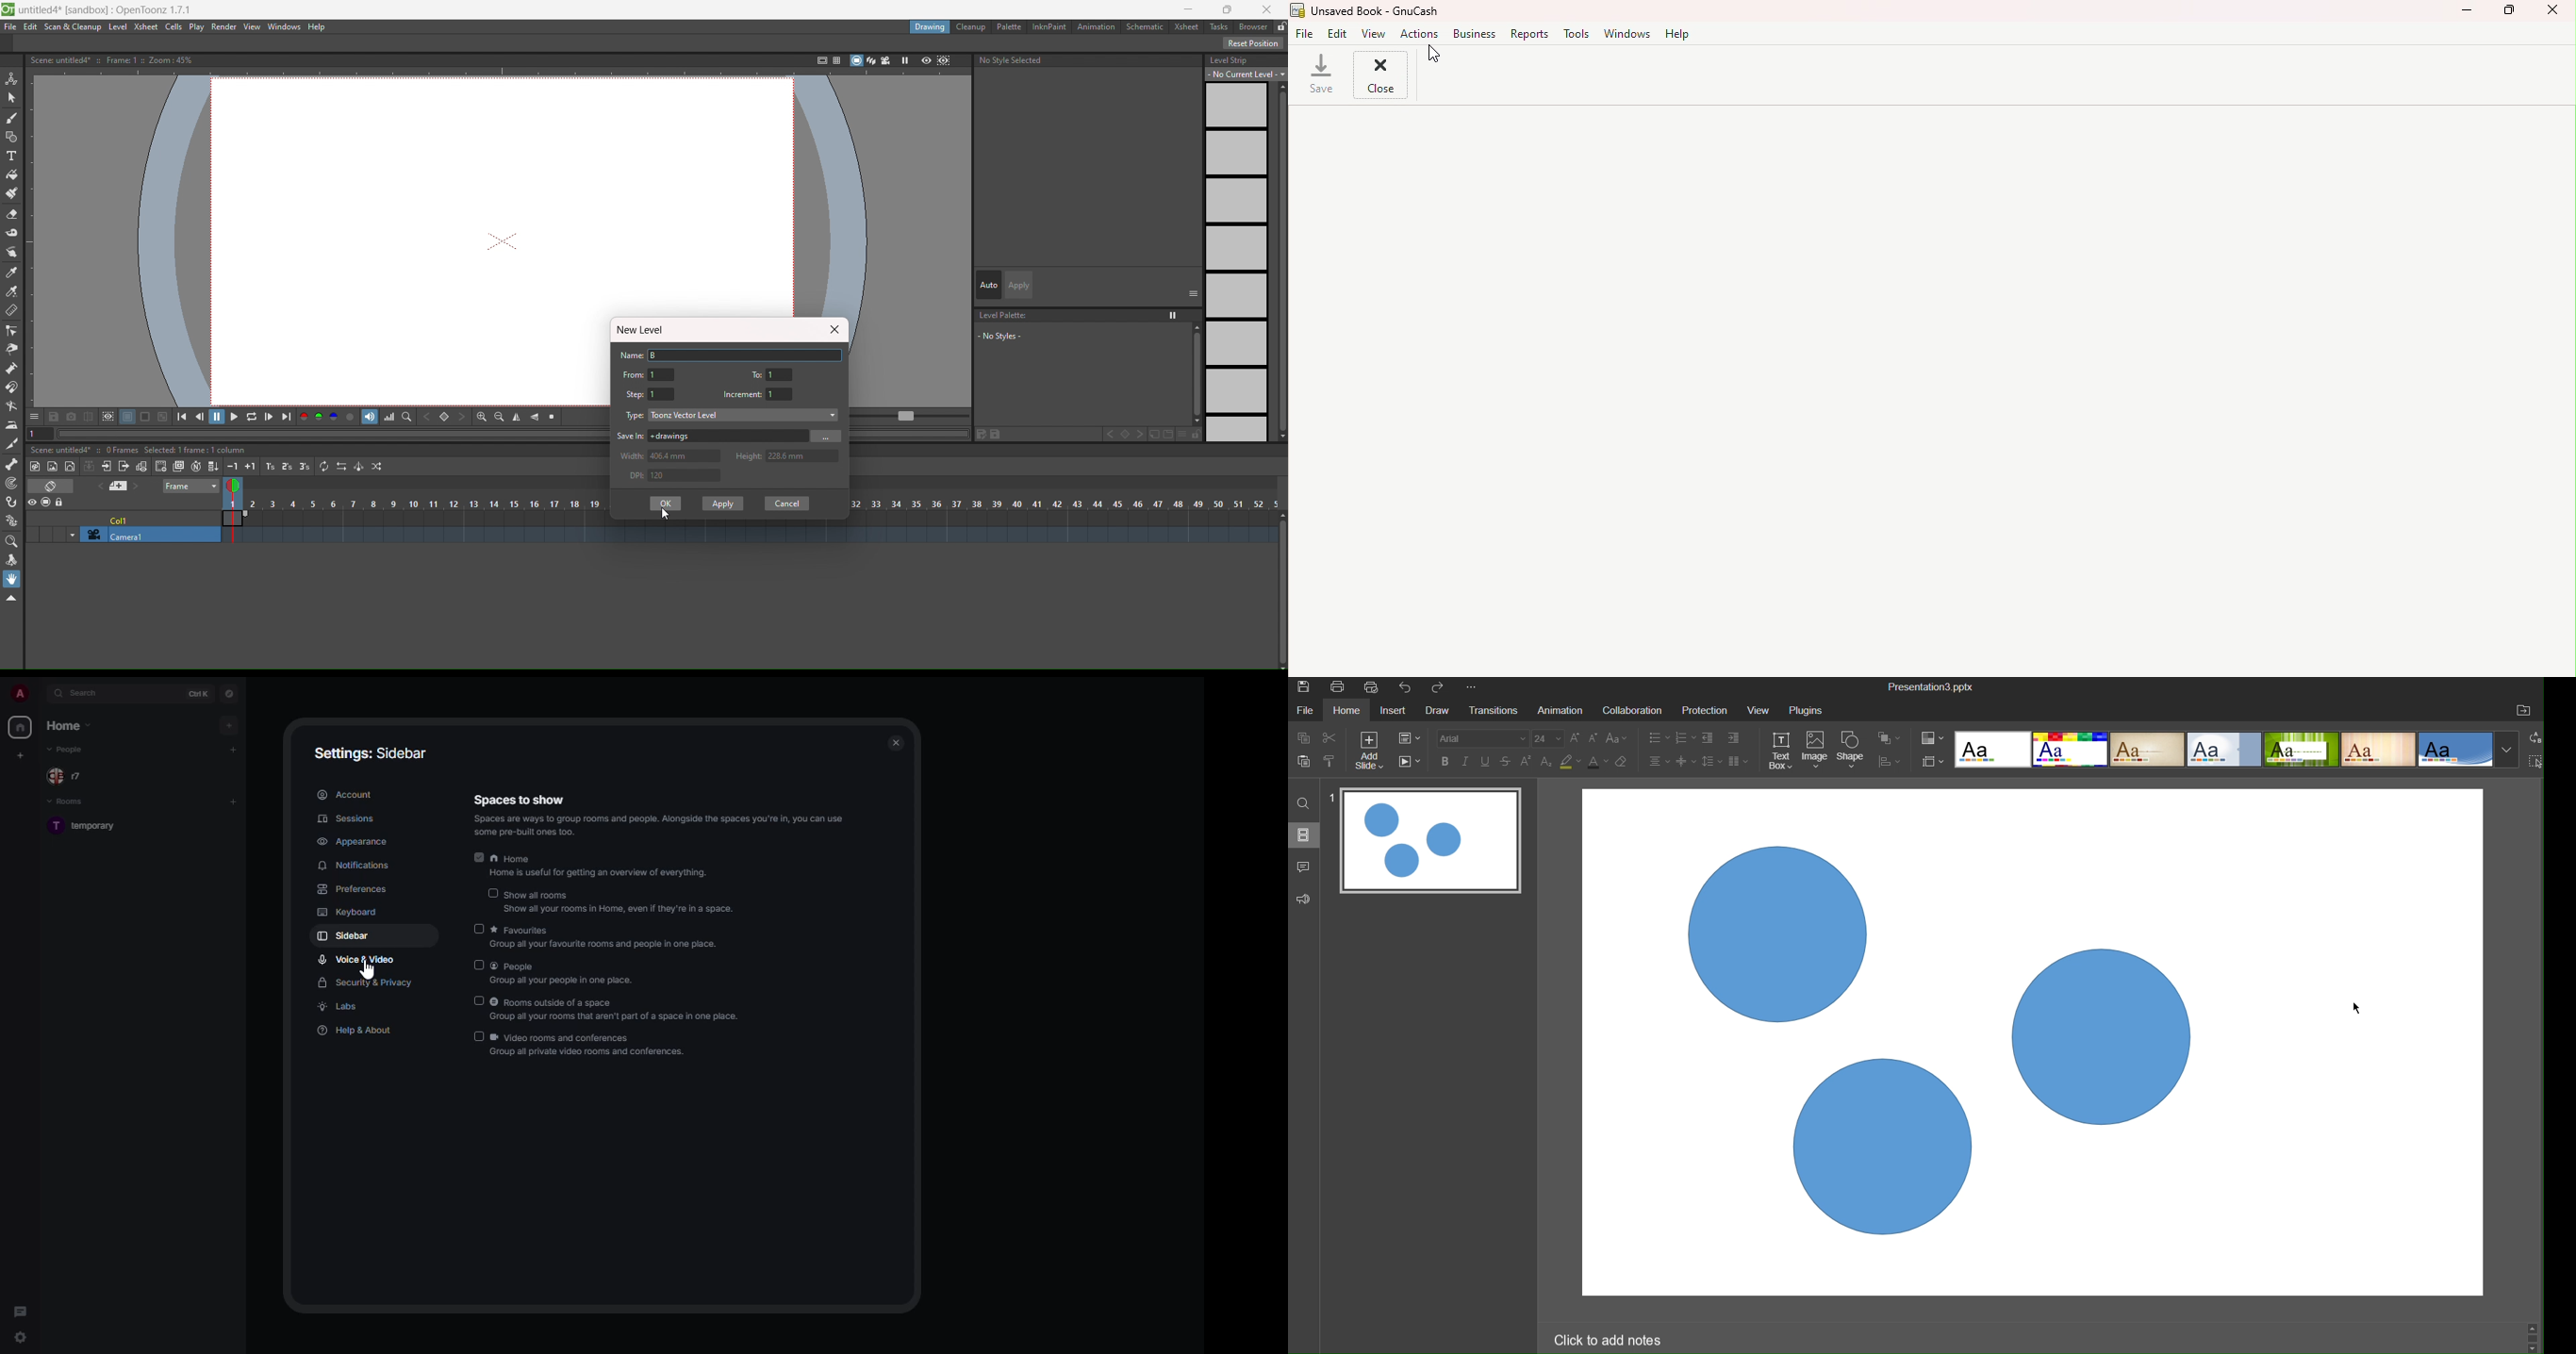 This screenshot has height=1372, width=2576. Describe the element at coordinates (353, 843) in the screenshot. I see `appearance` at that location.